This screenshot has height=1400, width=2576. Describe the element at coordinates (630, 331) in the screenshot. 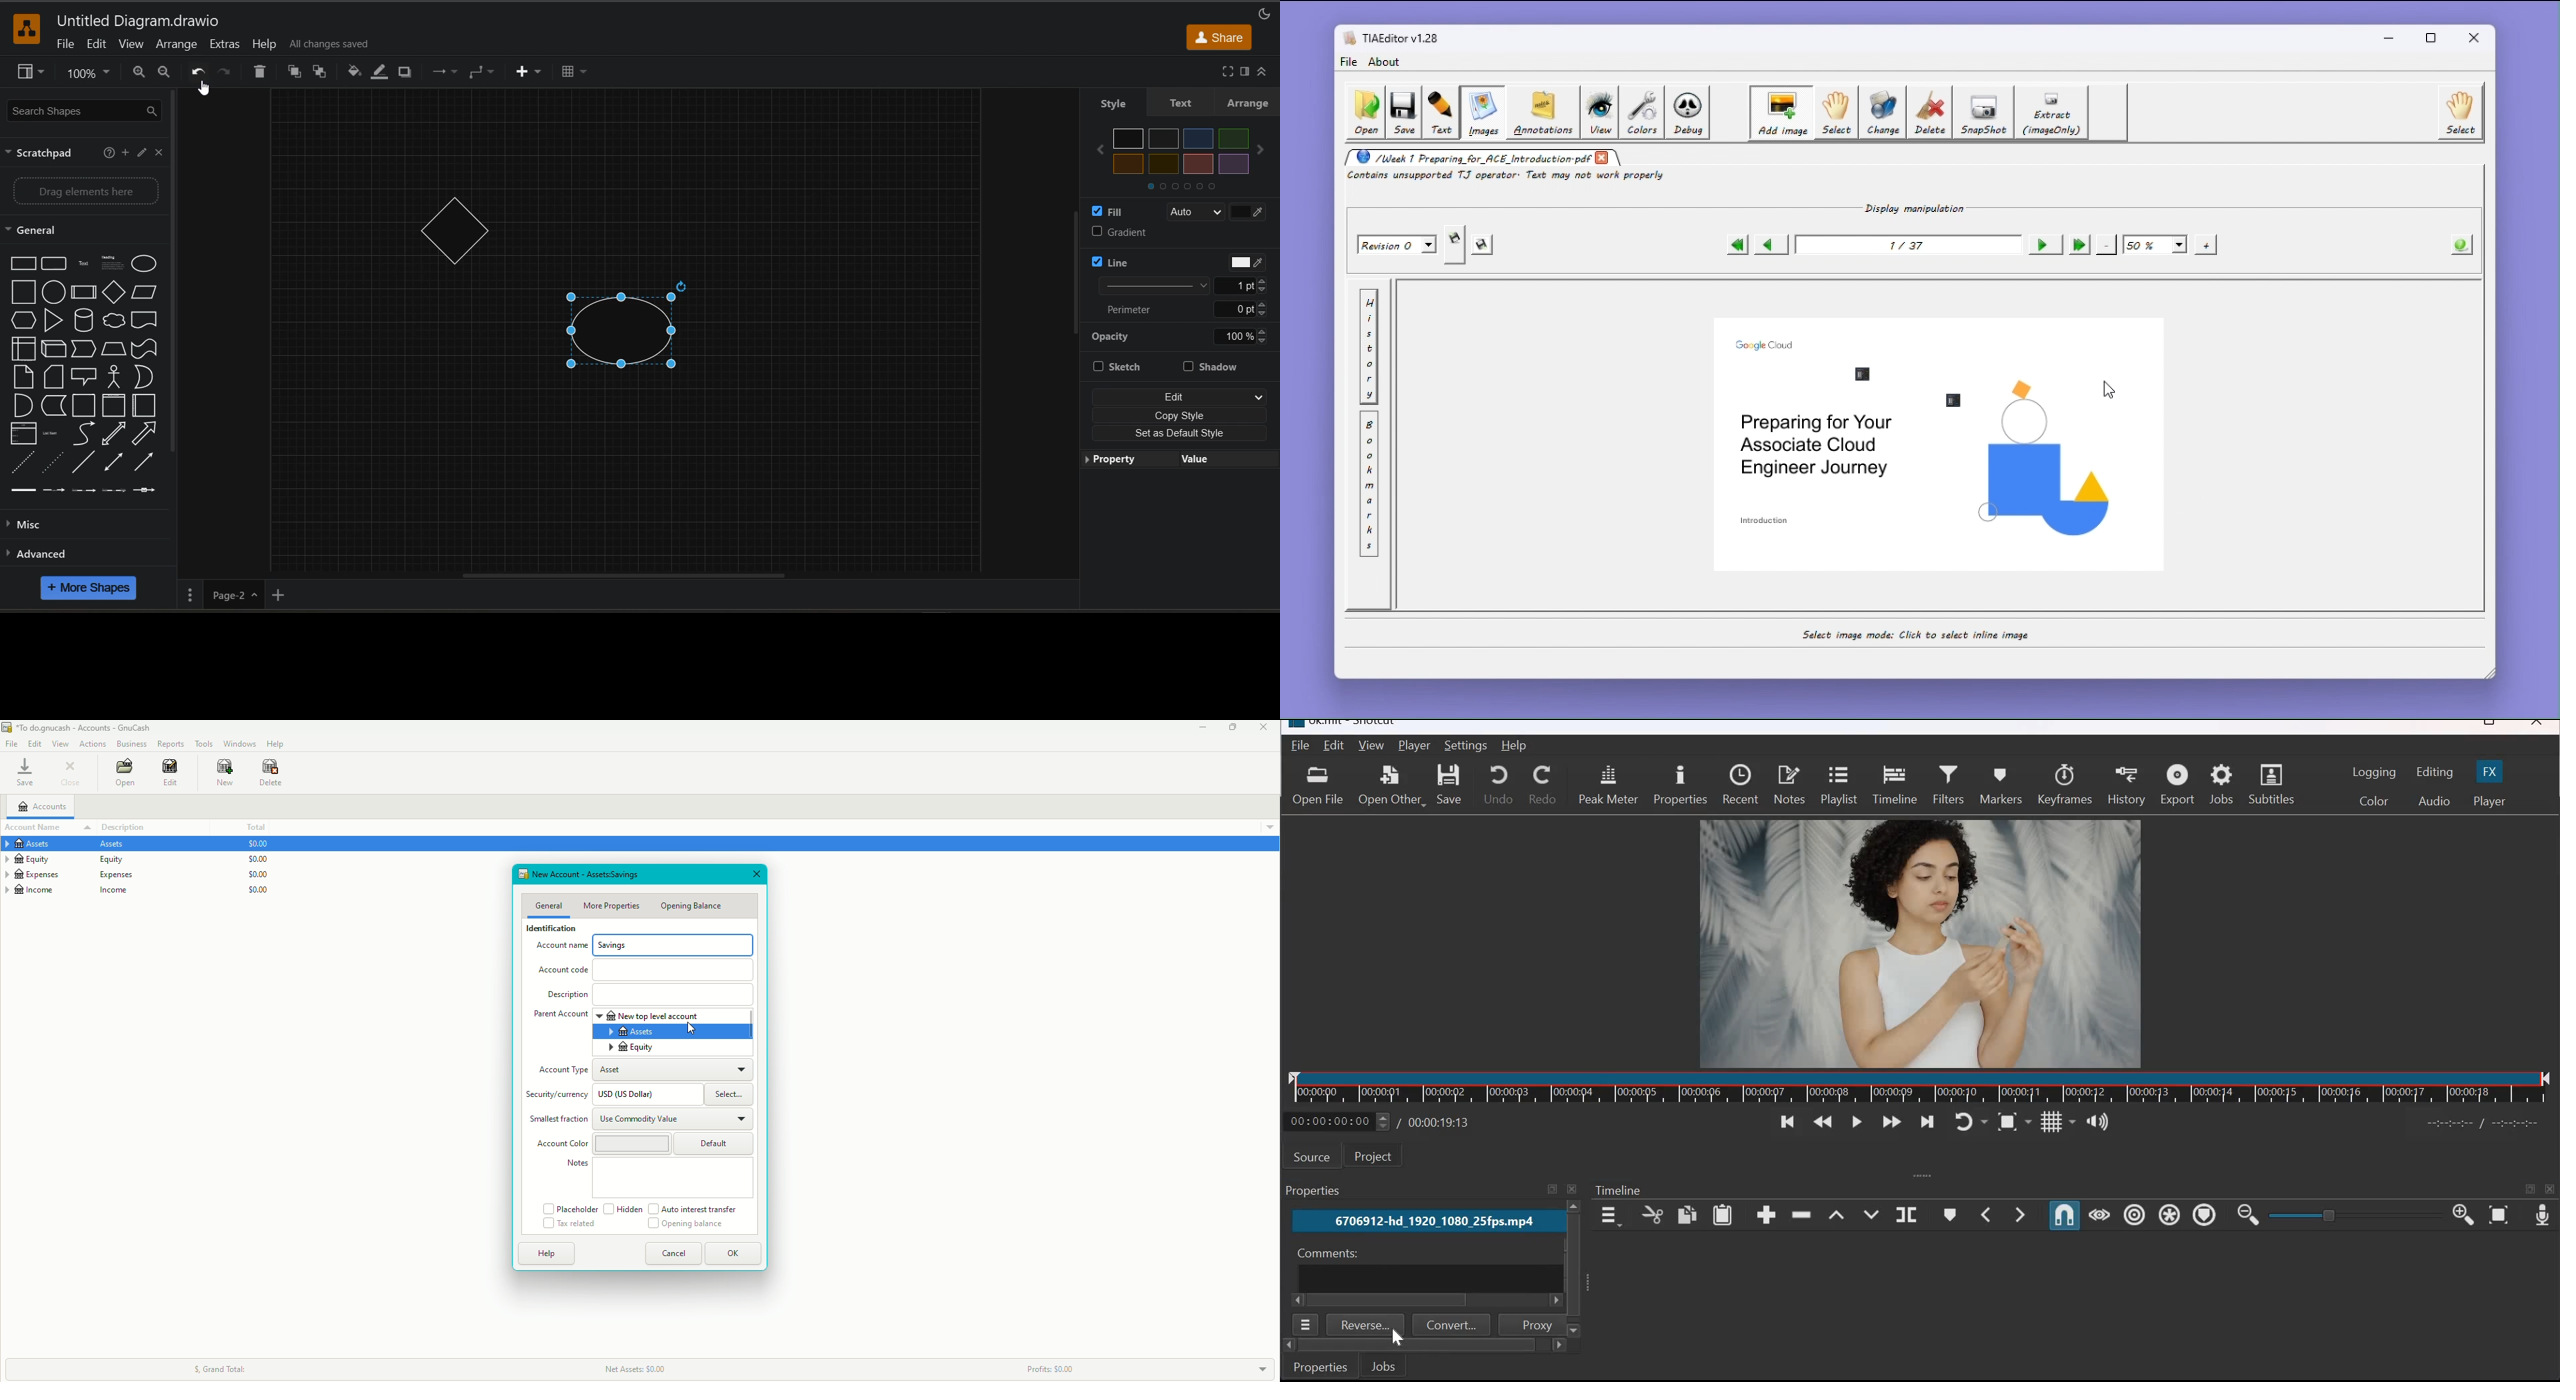

I see `circle` at that location.